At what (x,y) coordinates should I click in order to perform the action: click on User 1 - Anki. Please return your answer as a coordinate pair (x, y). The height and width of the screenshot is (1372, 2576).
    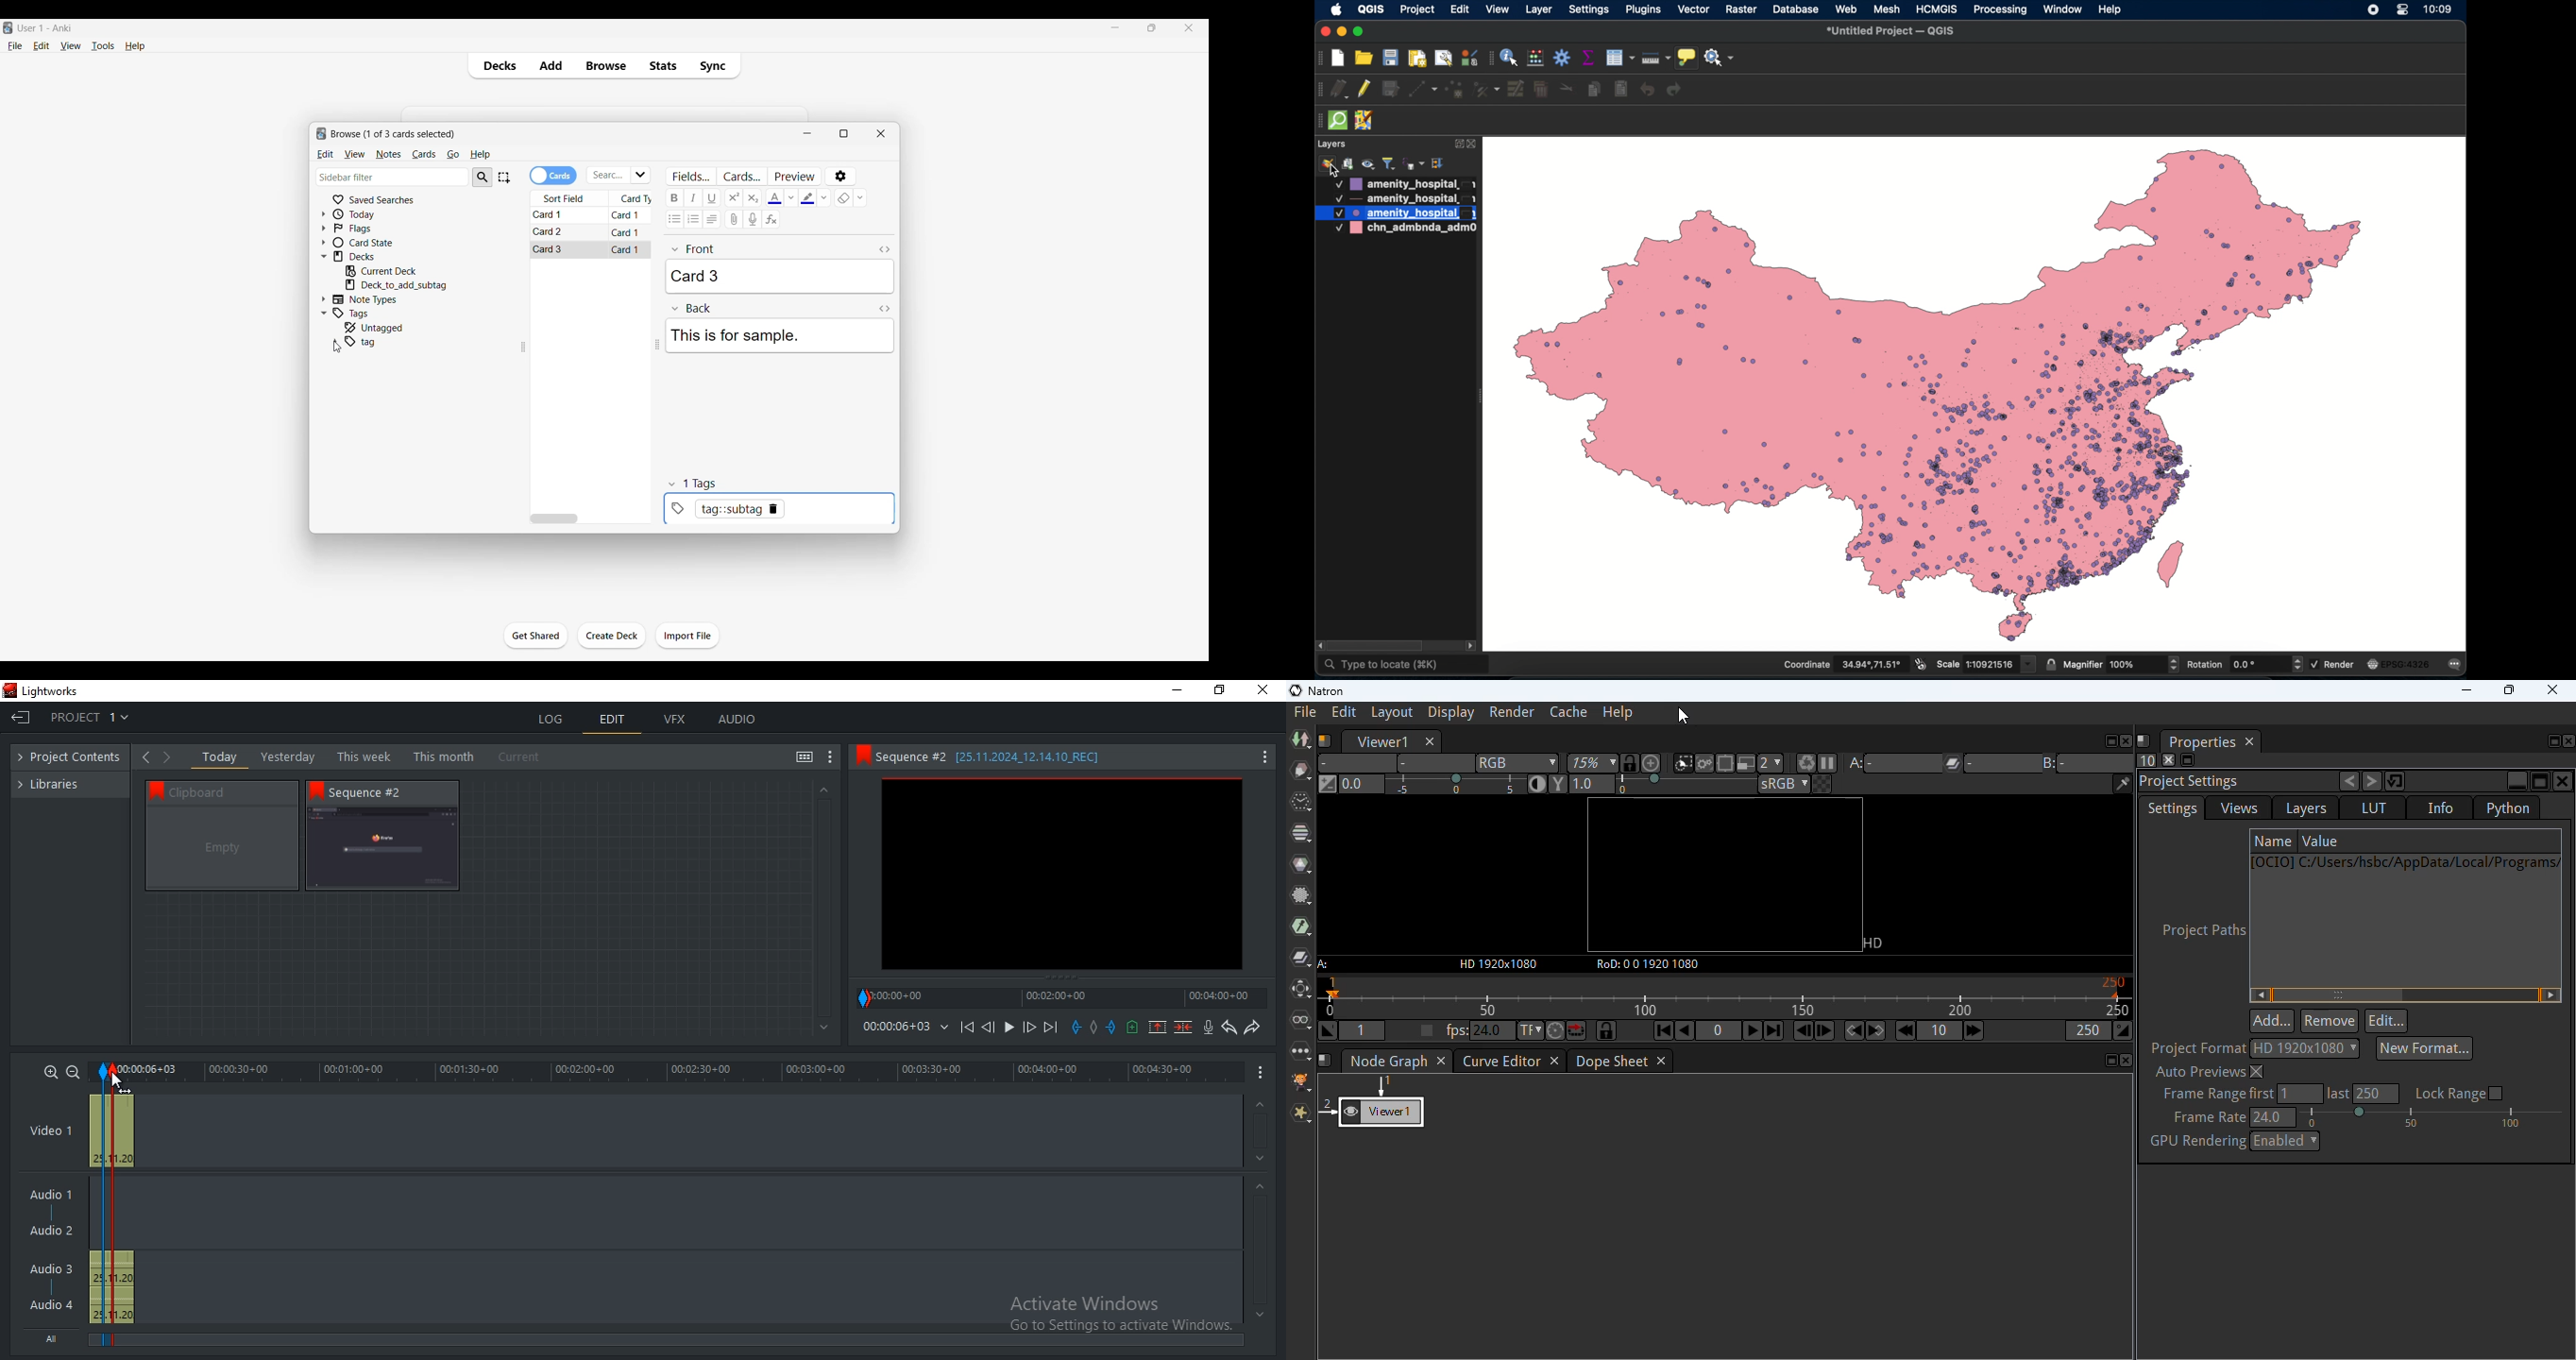
    Looking at the image, I should click on (45, 27).